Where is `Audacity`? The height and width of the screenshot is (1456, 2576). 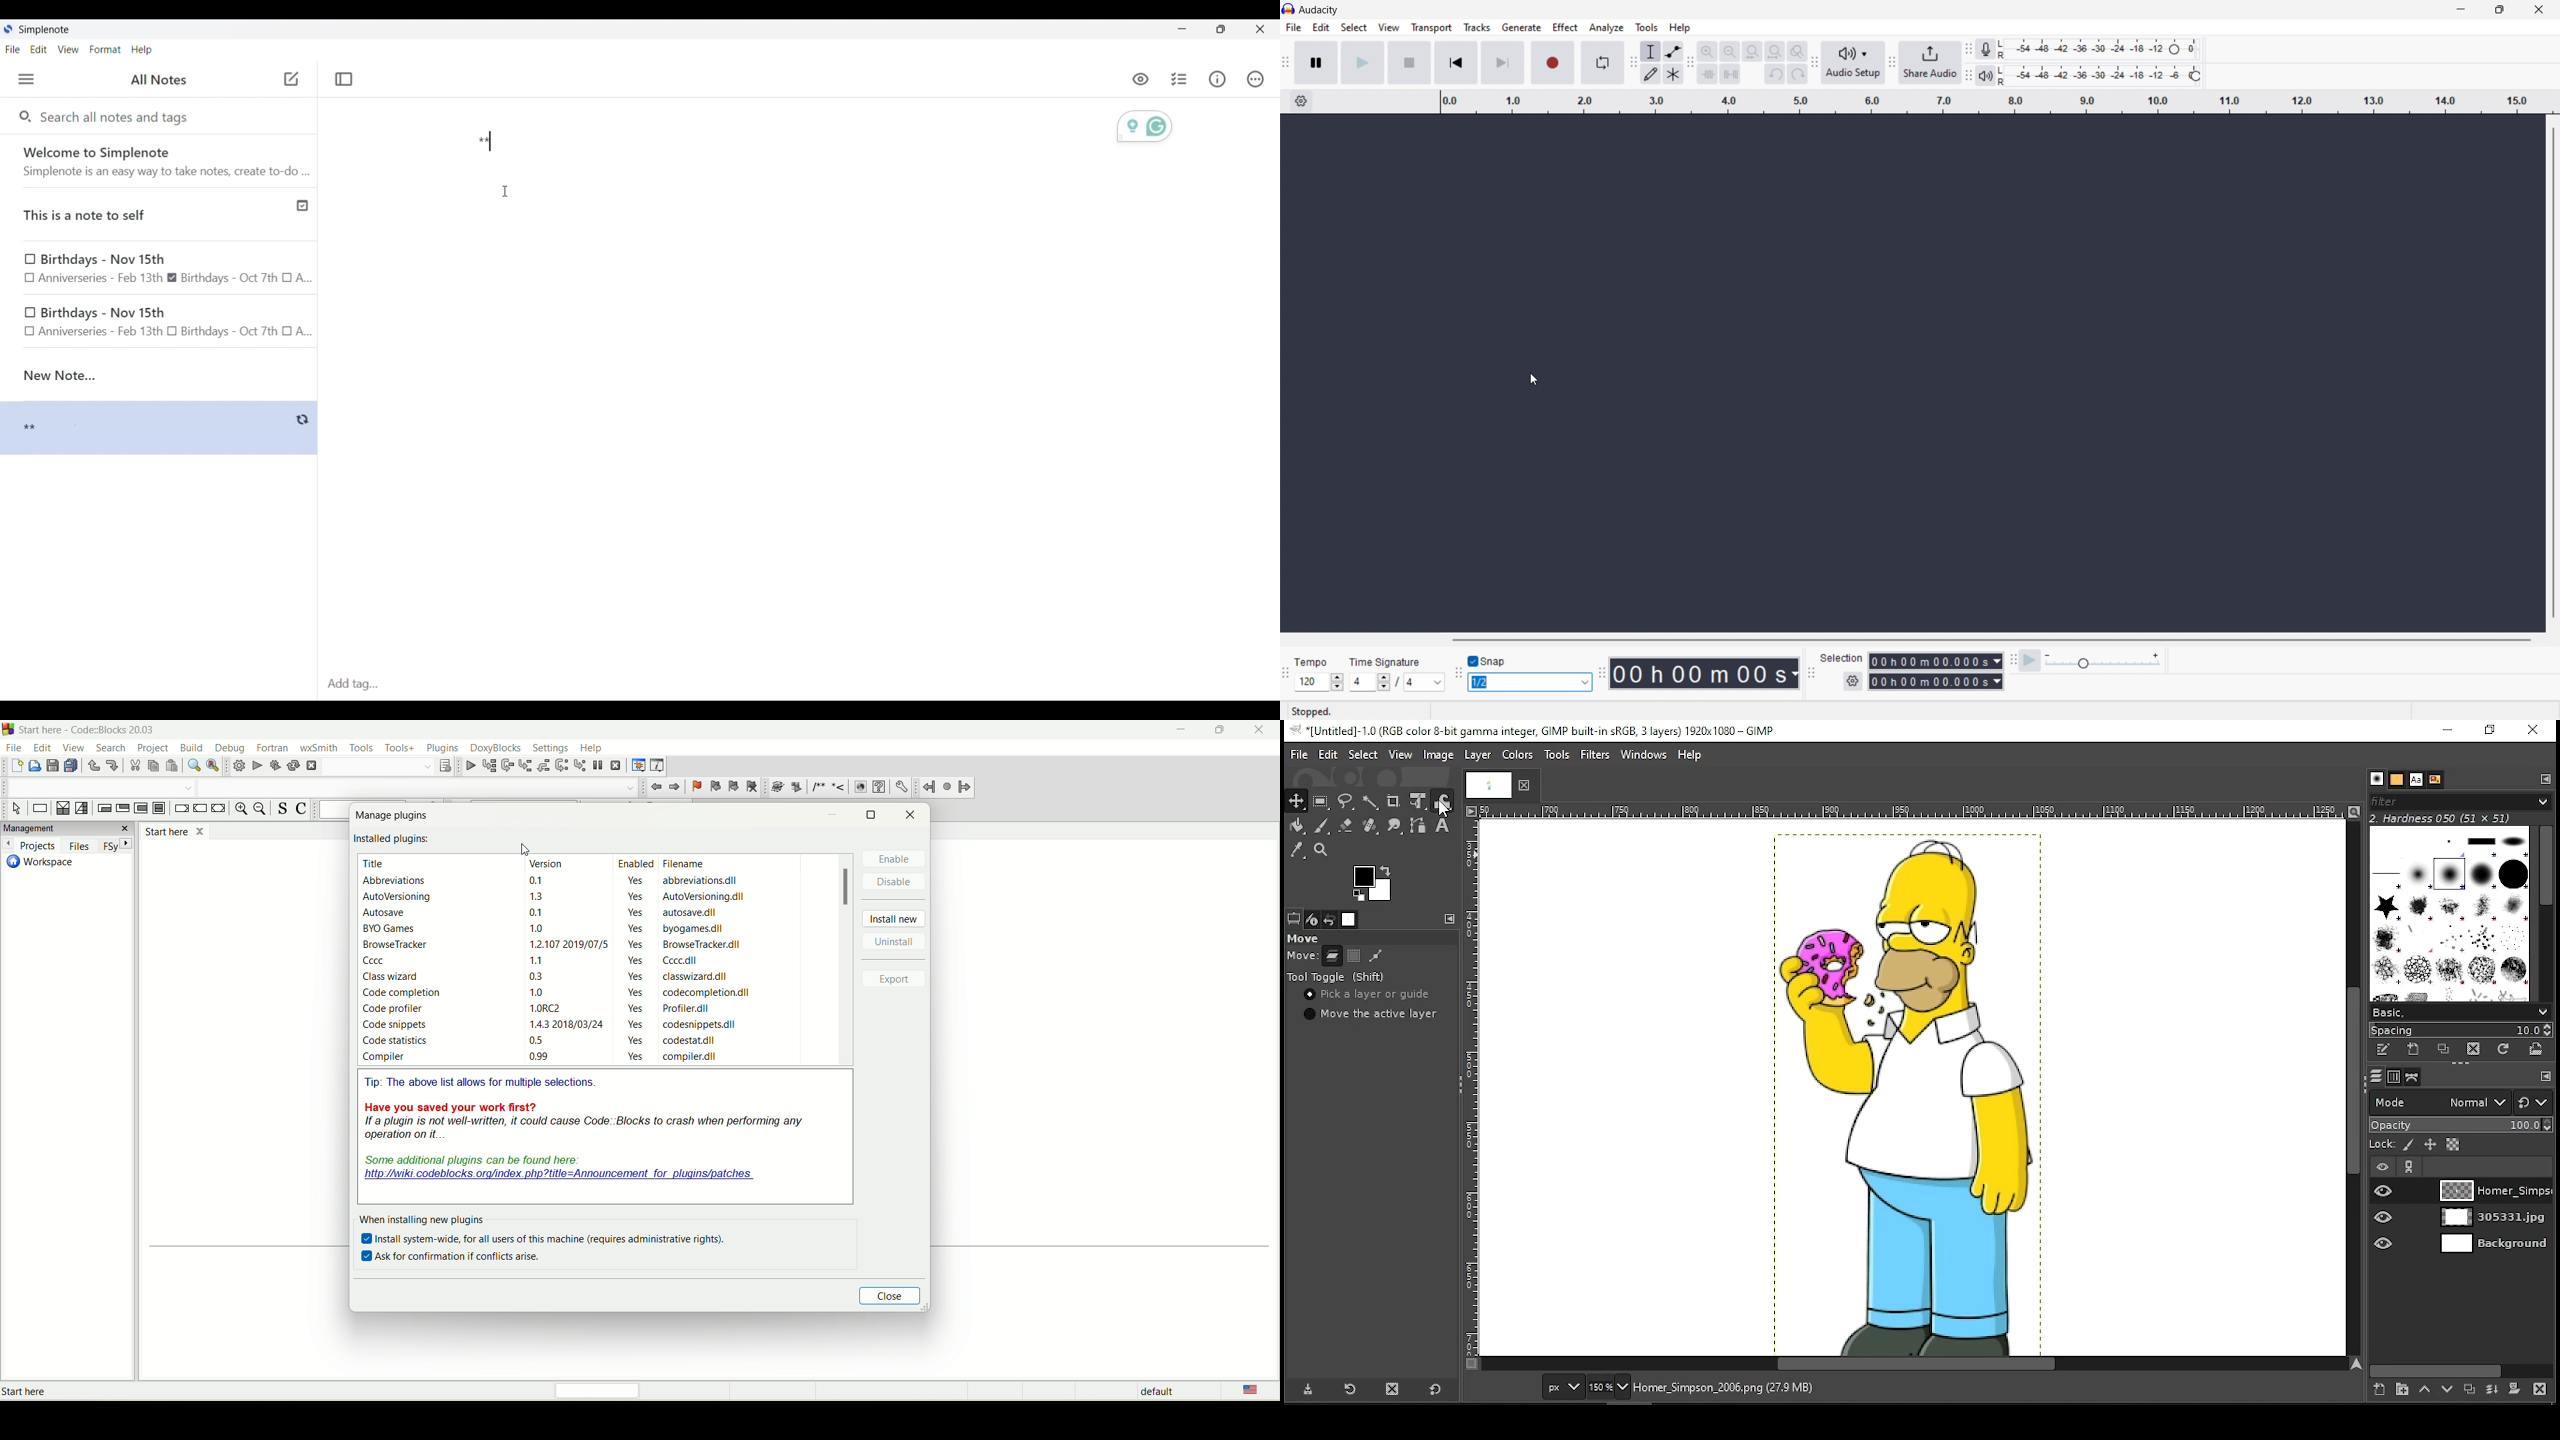 Audacity is located at coordinates (1319, 9).